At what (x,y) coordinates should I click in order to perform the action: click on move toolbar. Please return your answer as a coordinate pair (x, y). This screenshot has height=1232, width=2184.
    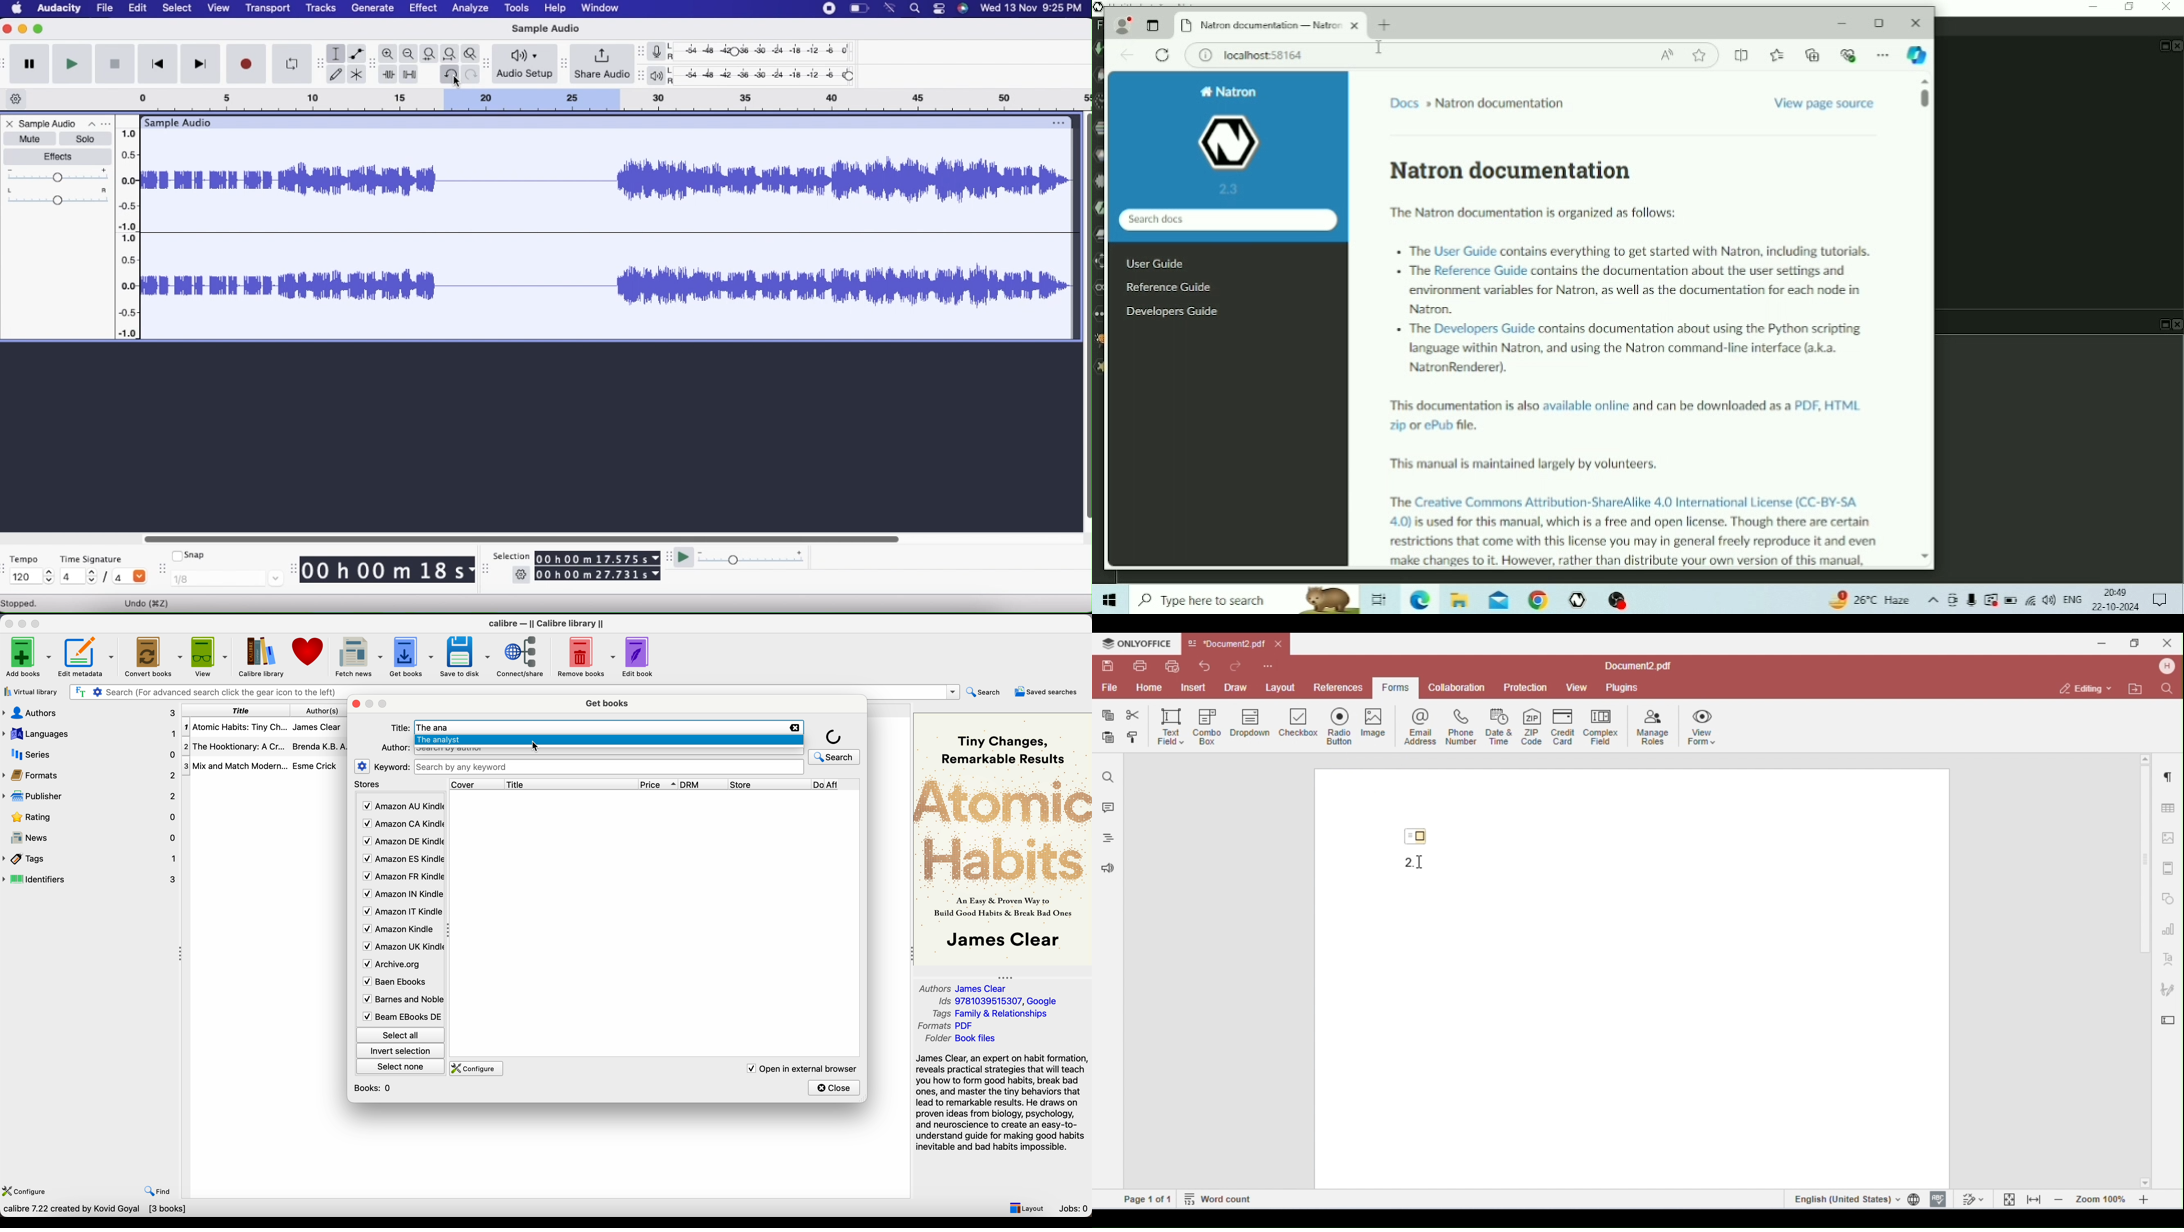
    Looking at the image, I should click on (370, 63).